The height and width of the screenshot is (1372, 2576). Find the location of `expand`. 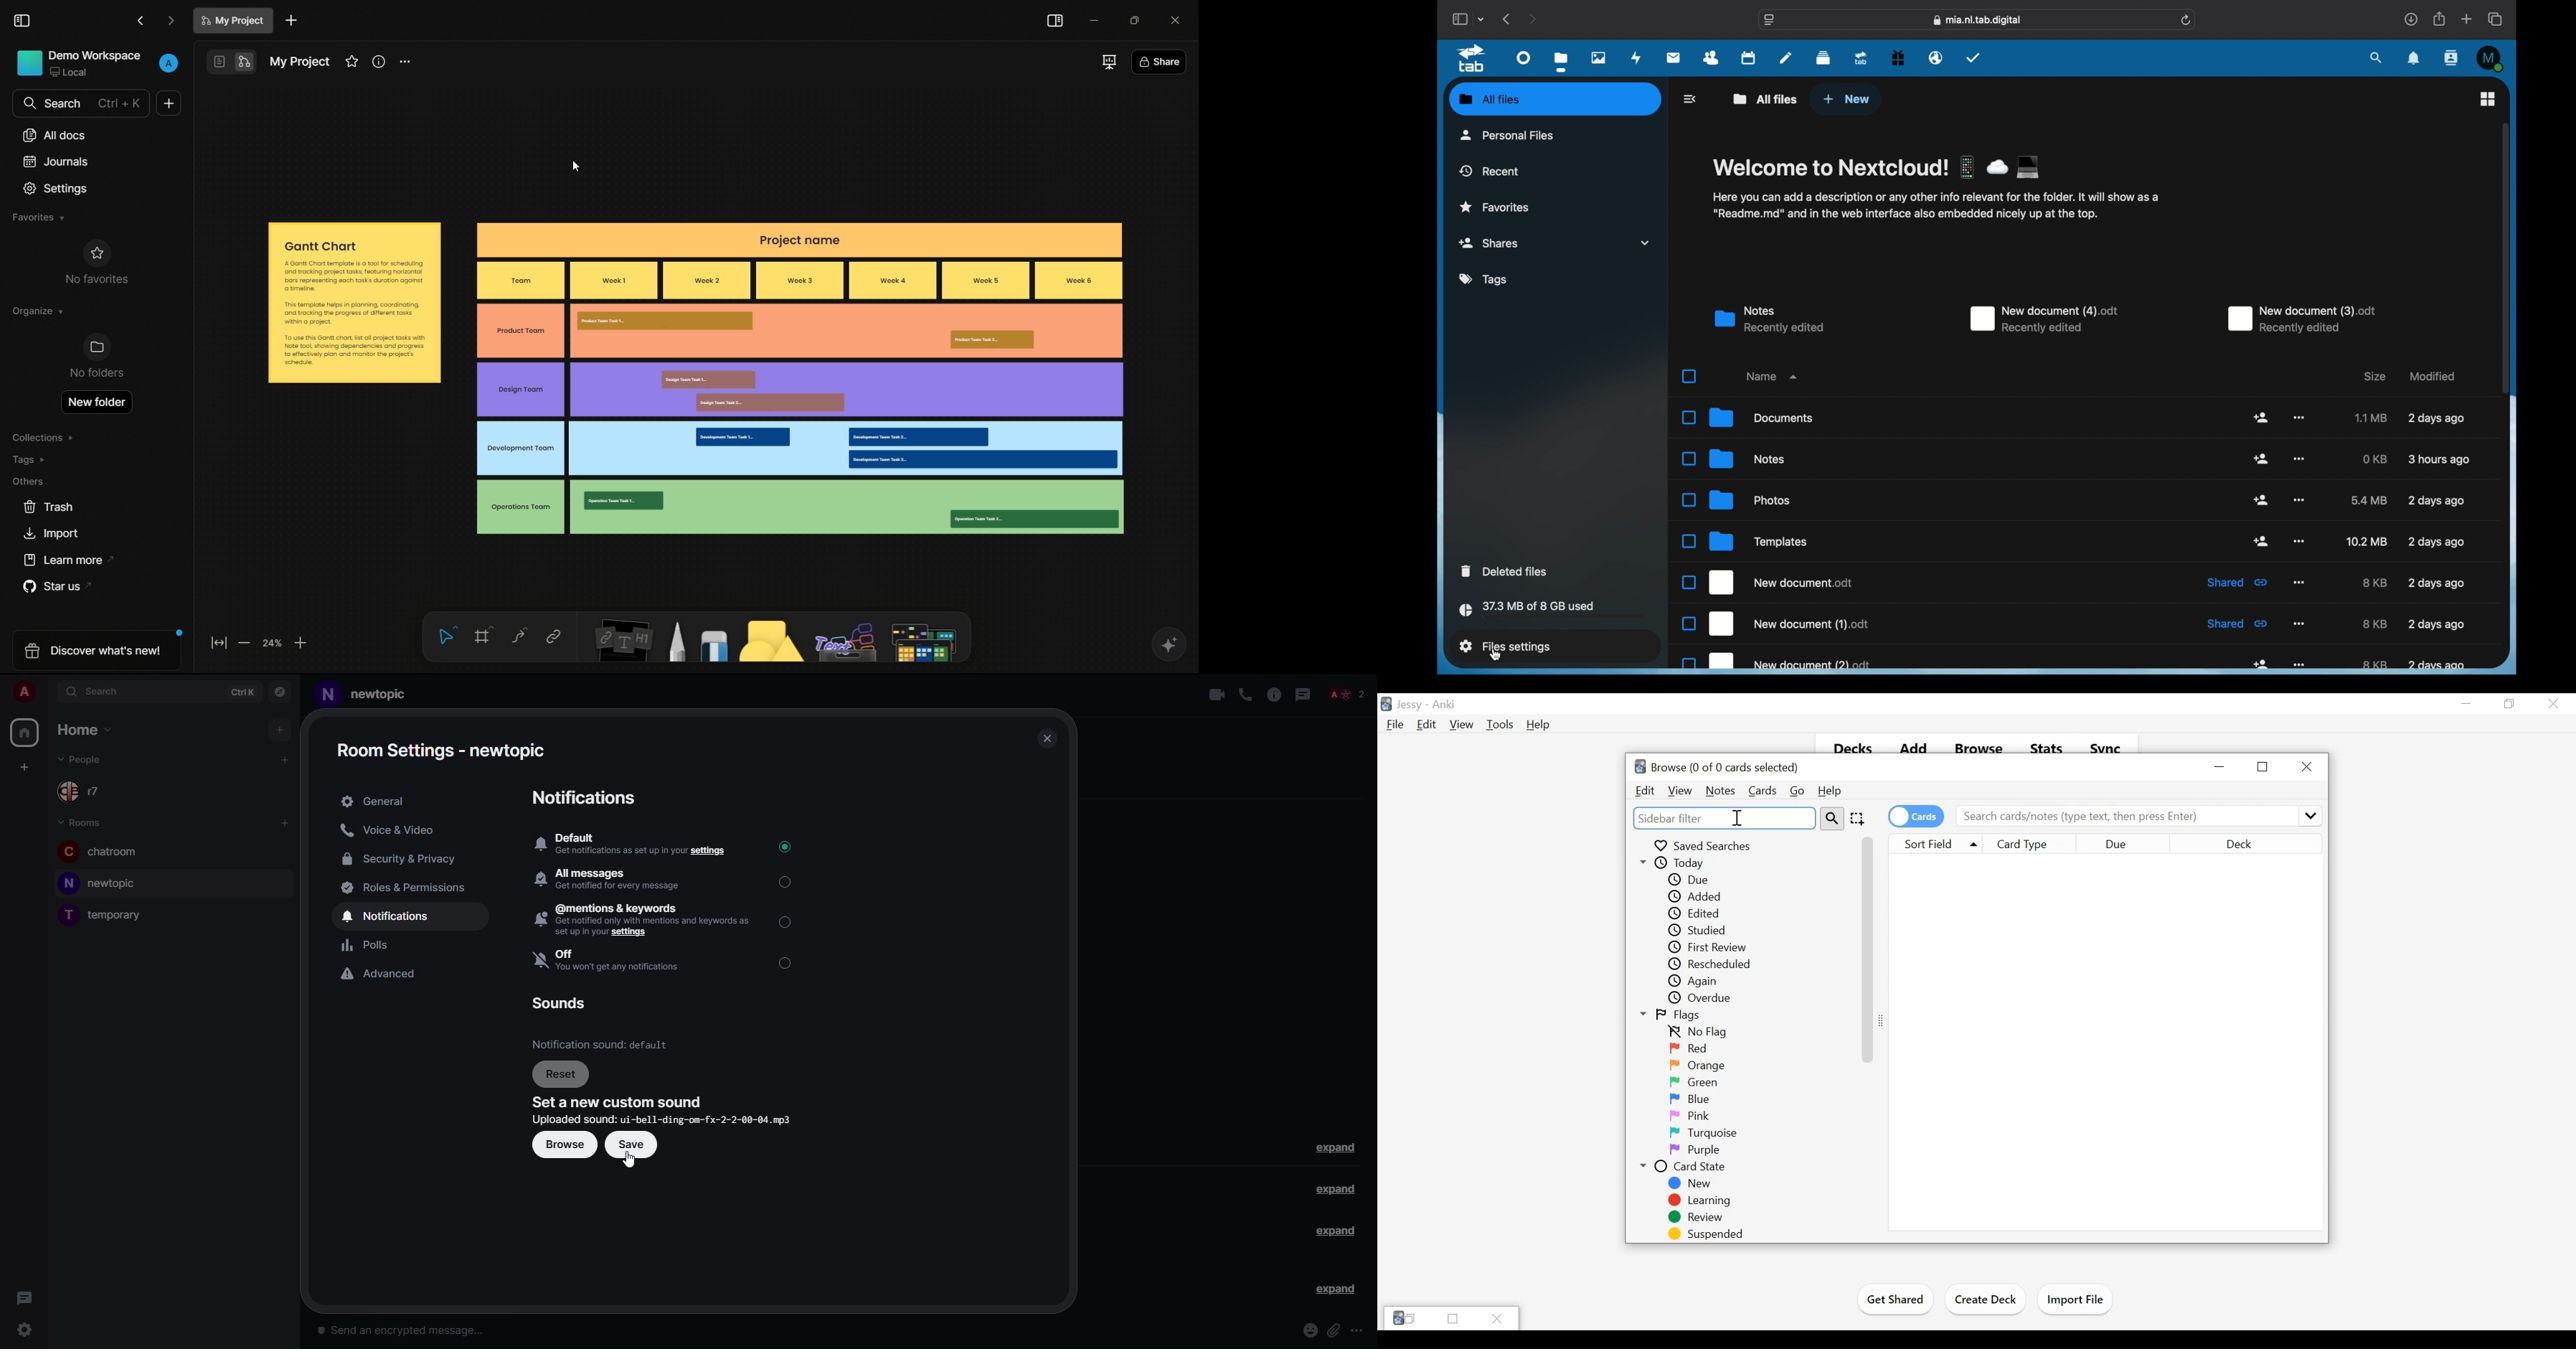

expand is located at coordinates (1332, 1190).